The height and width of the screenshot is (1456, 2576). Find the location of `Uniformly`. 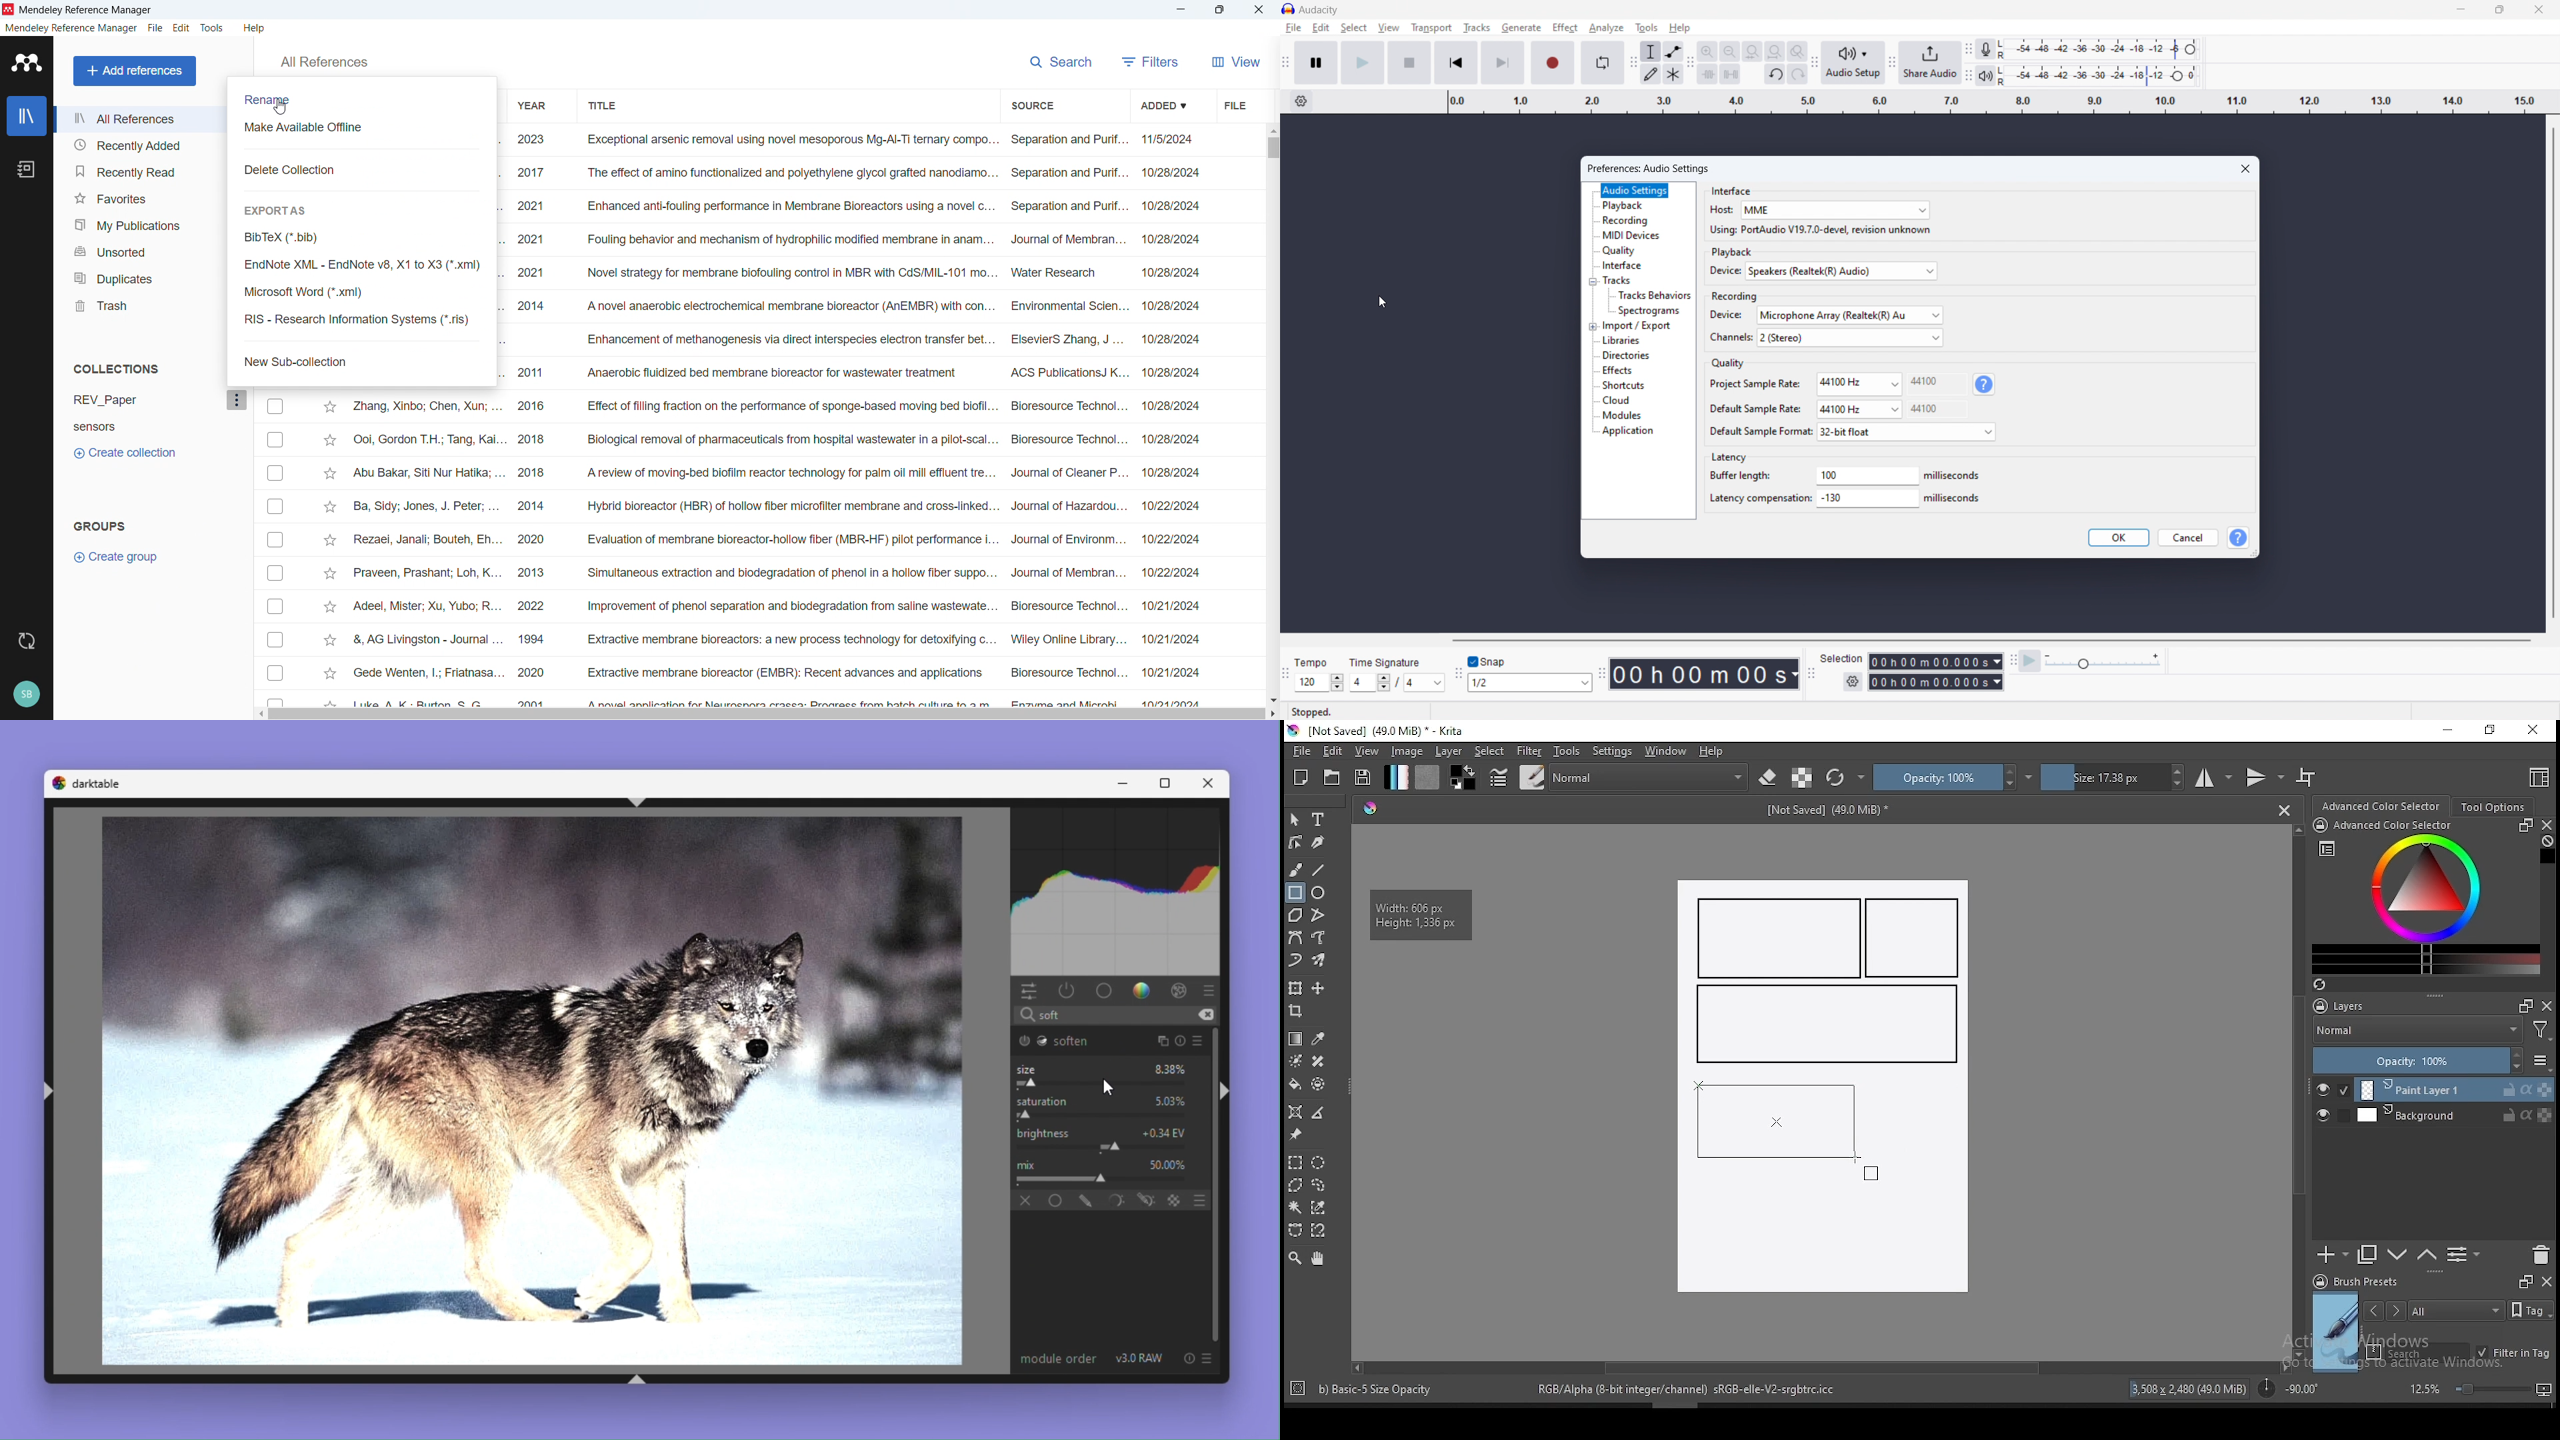

Uniformly is located at coordinates (1057, 1200).